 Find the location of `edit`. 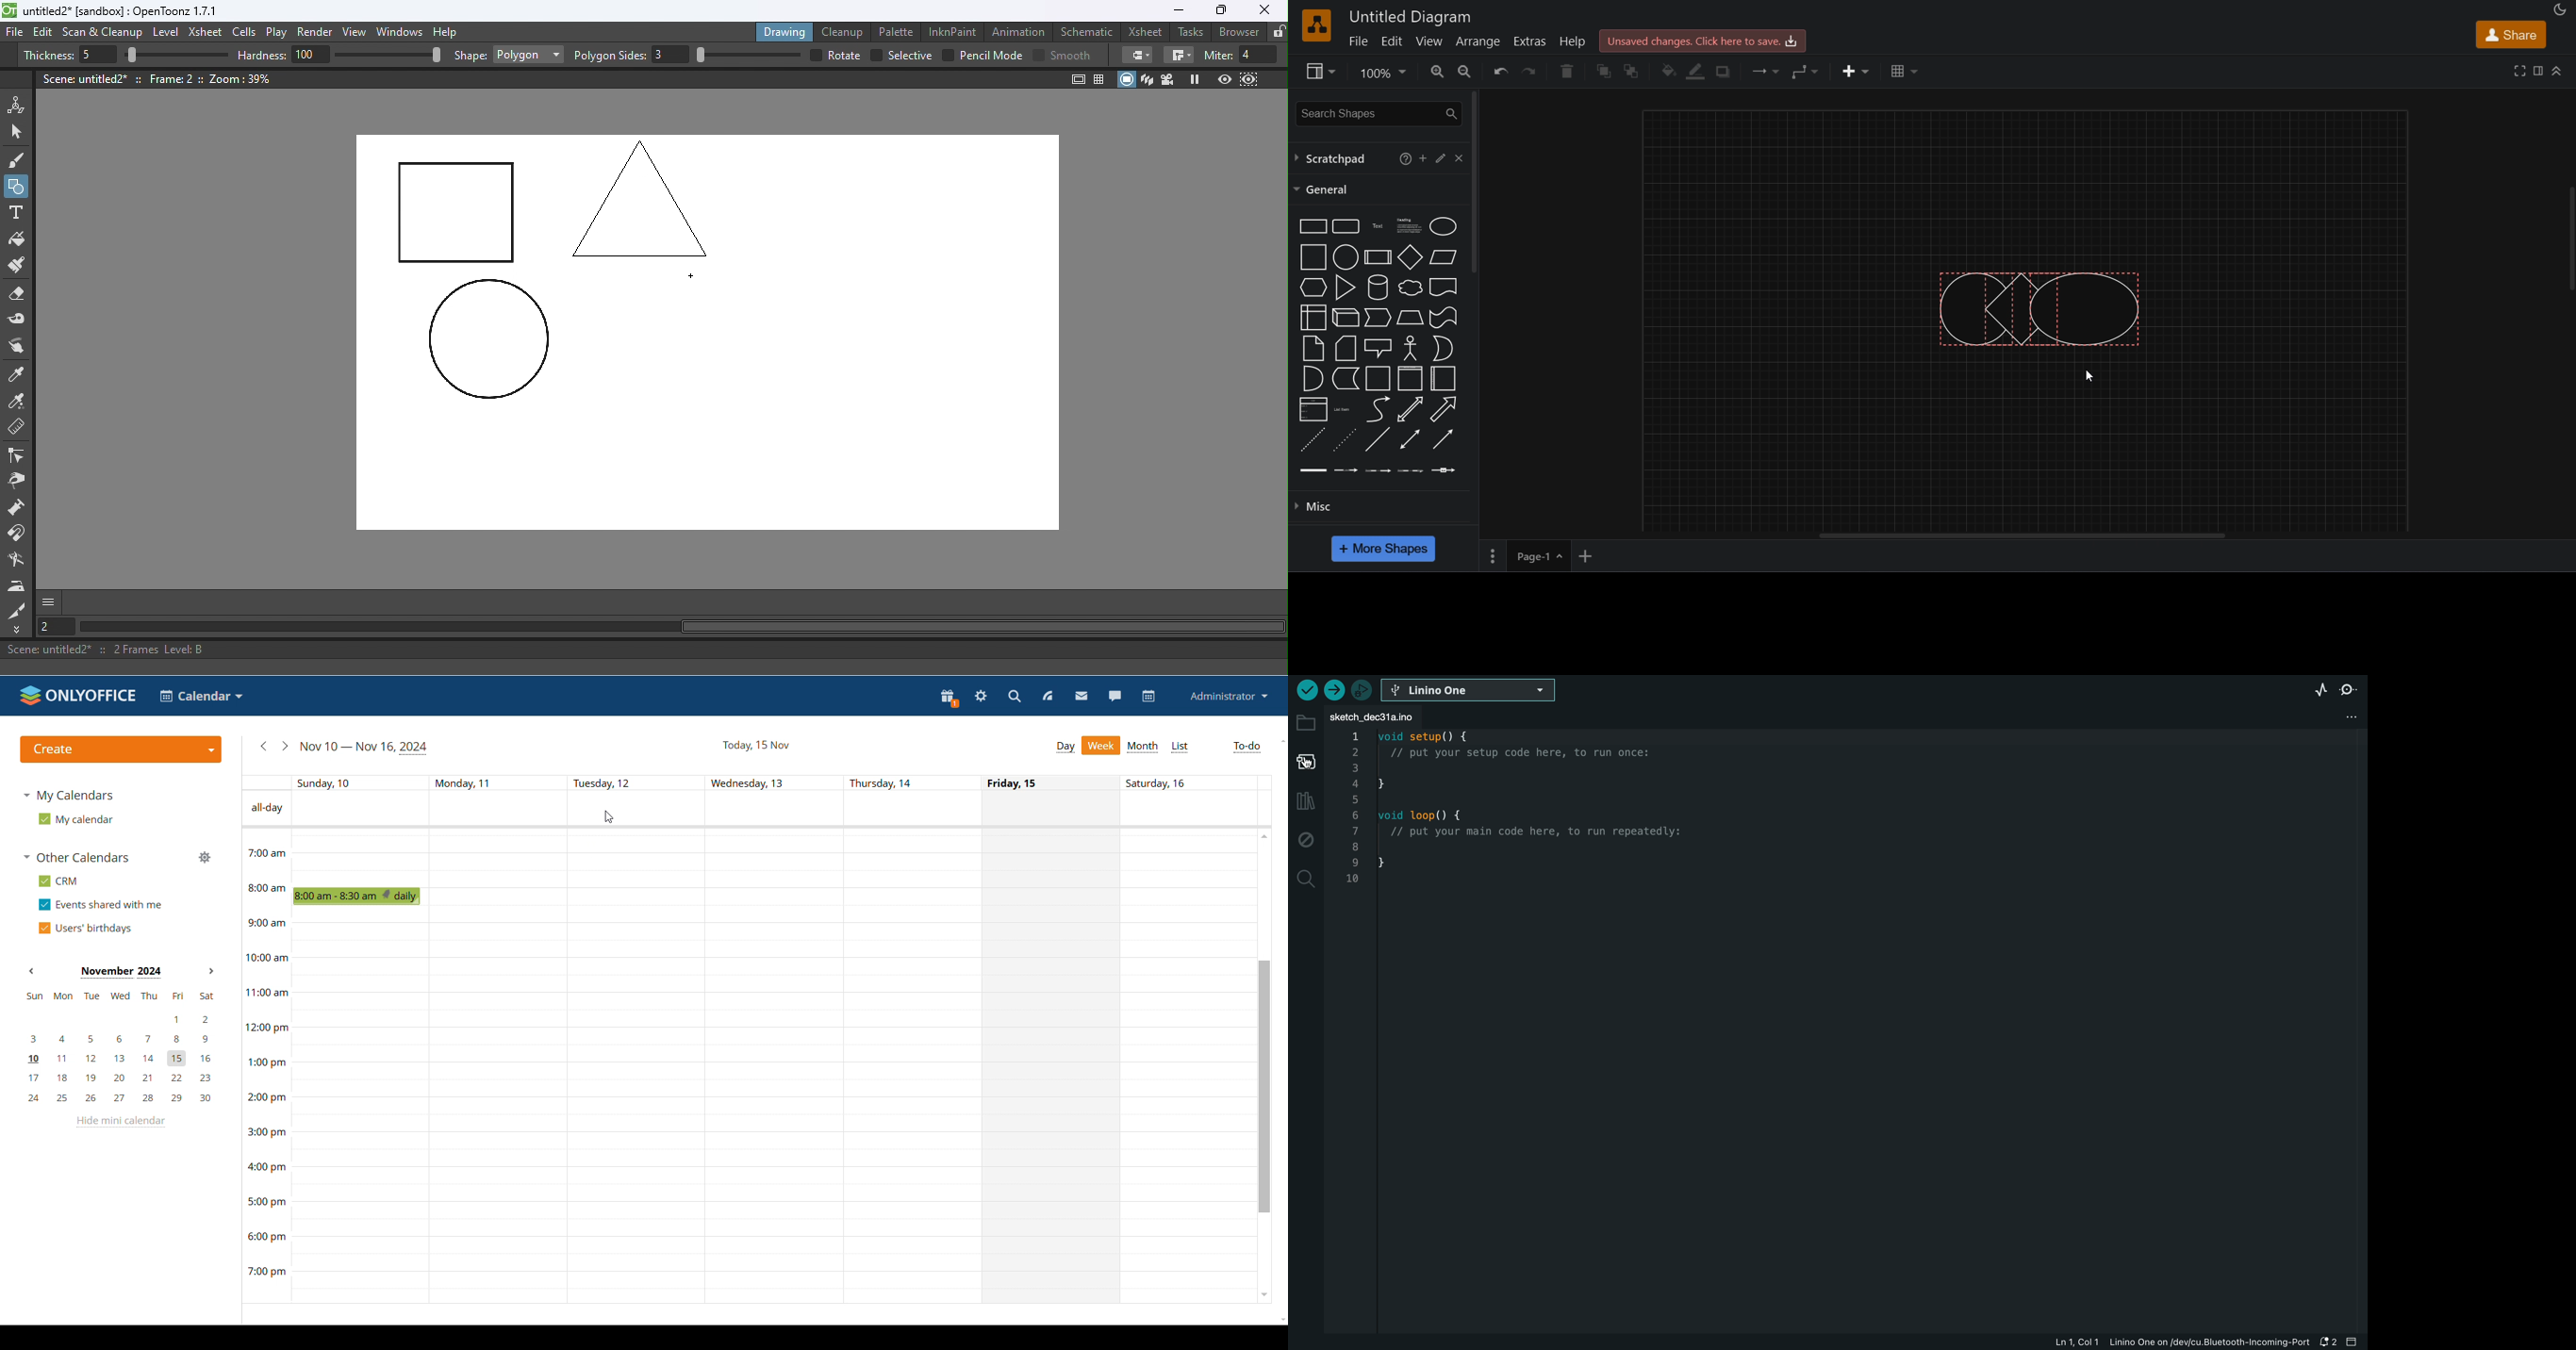

edit is located at coordinates (1440, 157).